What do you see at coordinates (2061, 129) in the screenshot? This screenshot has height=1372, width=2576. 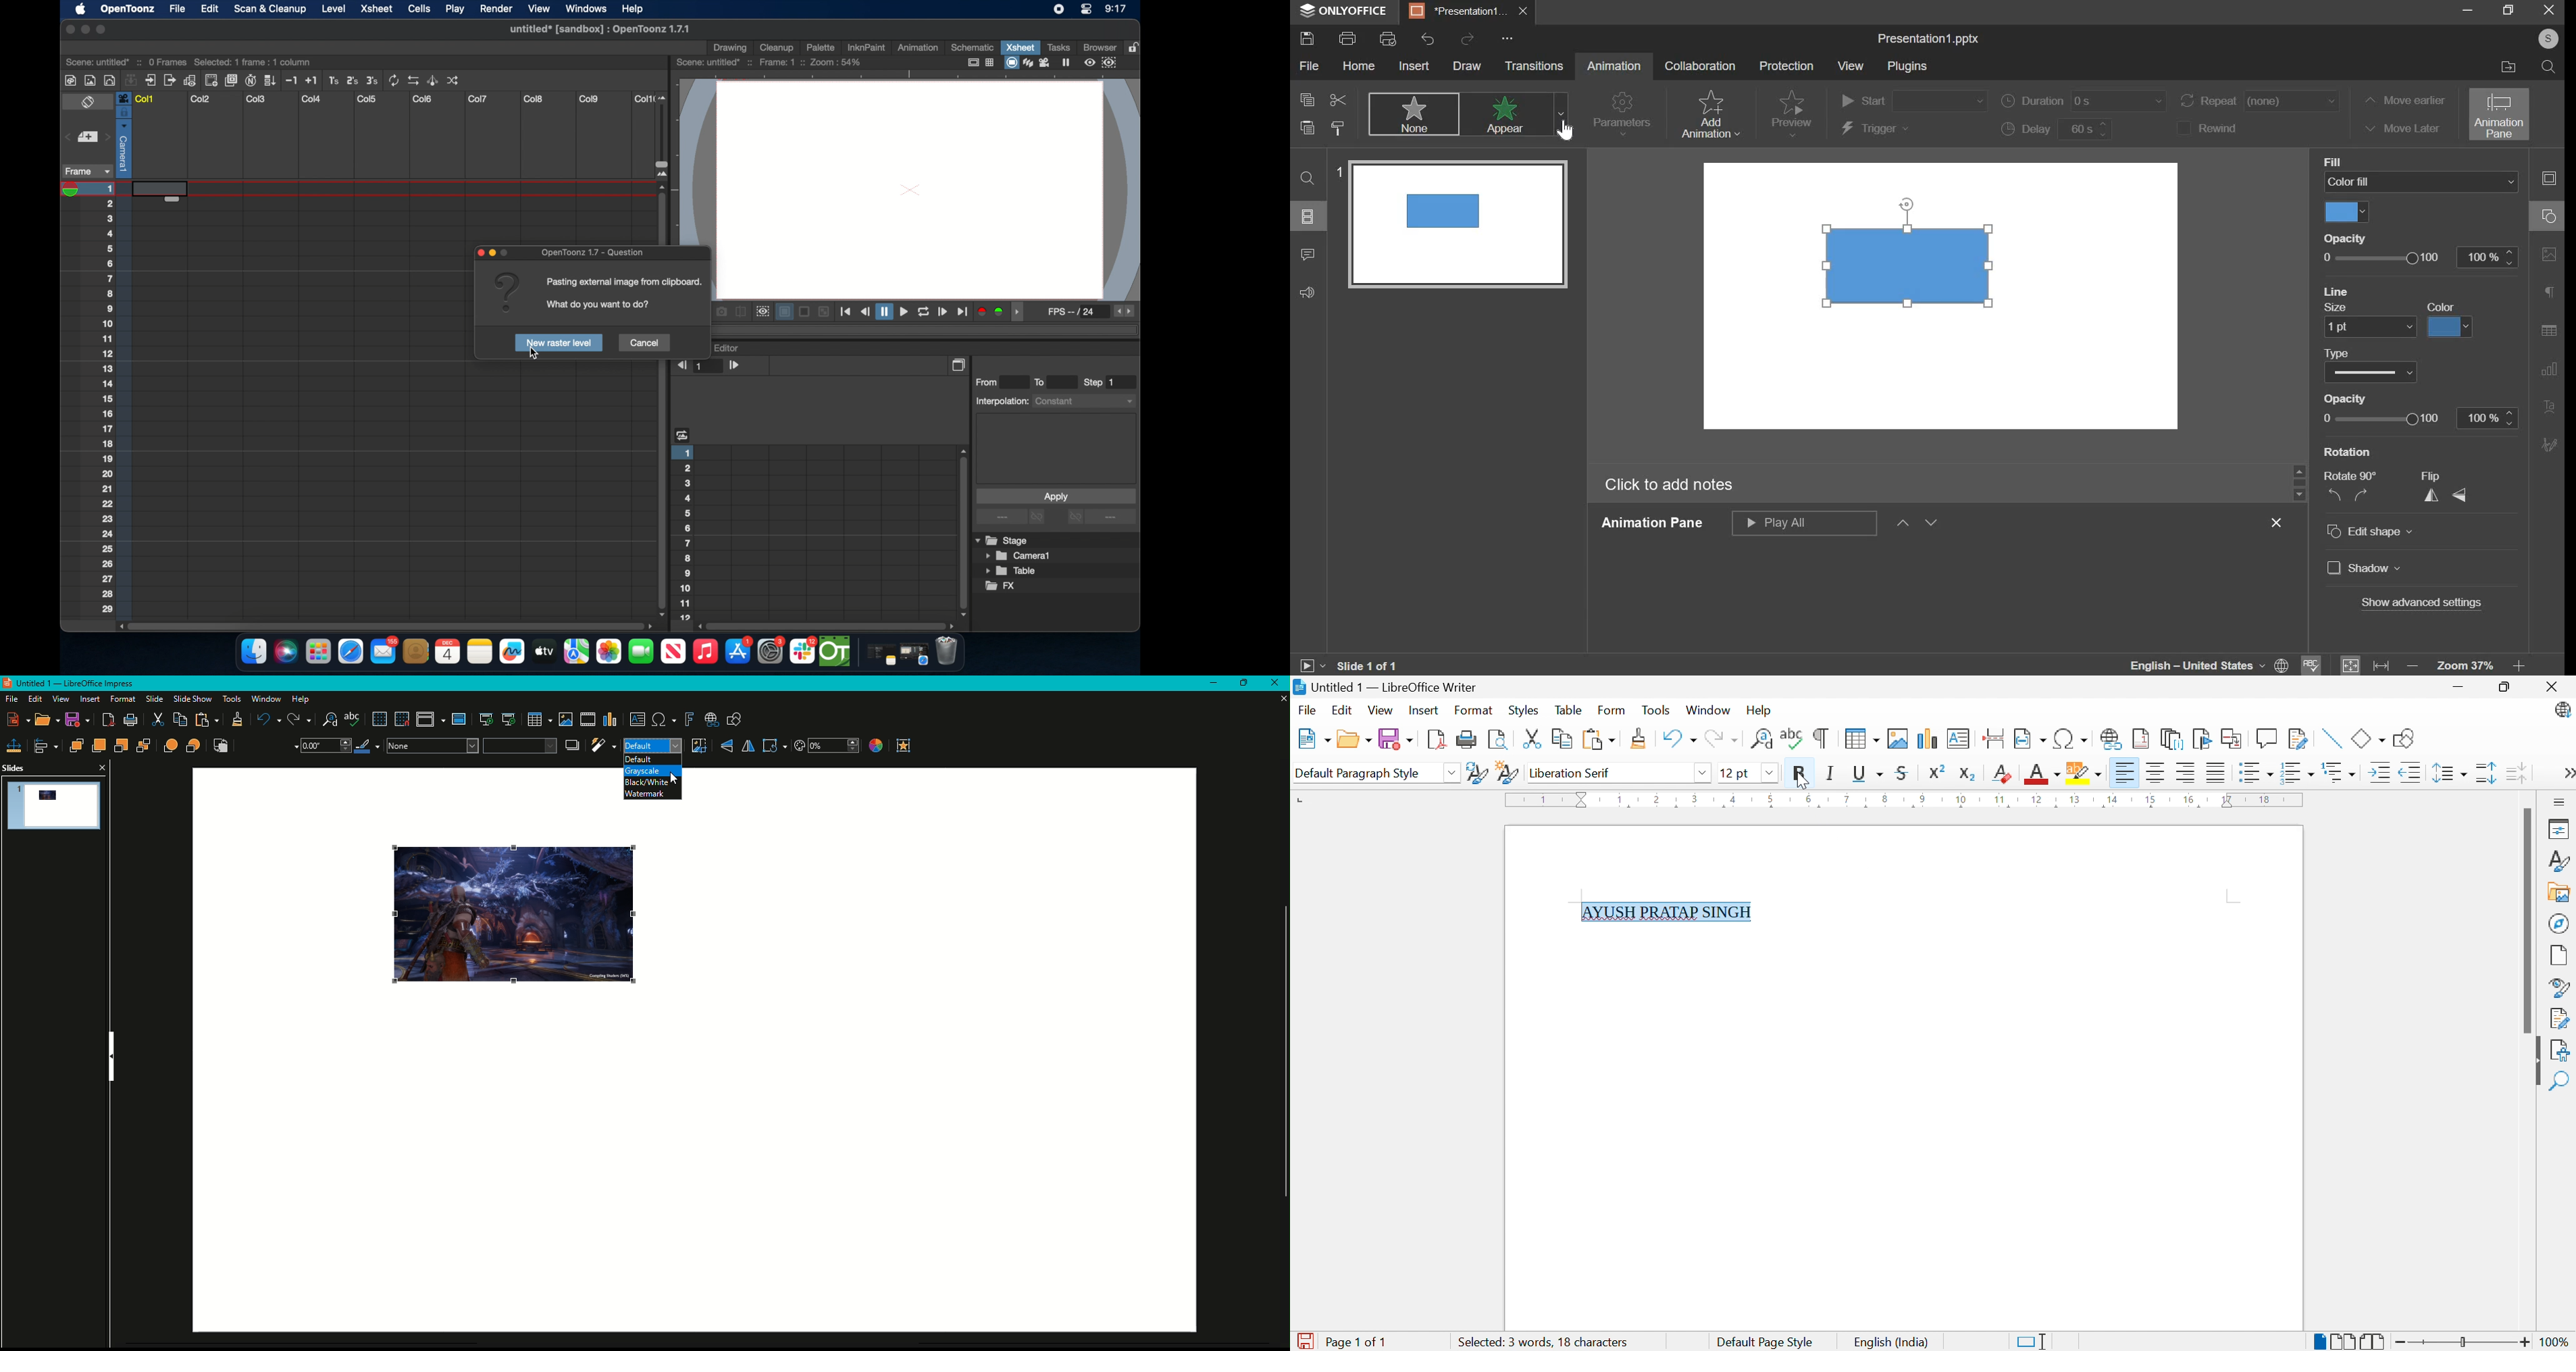 I see `delay` at bounding box center [2061, 129].